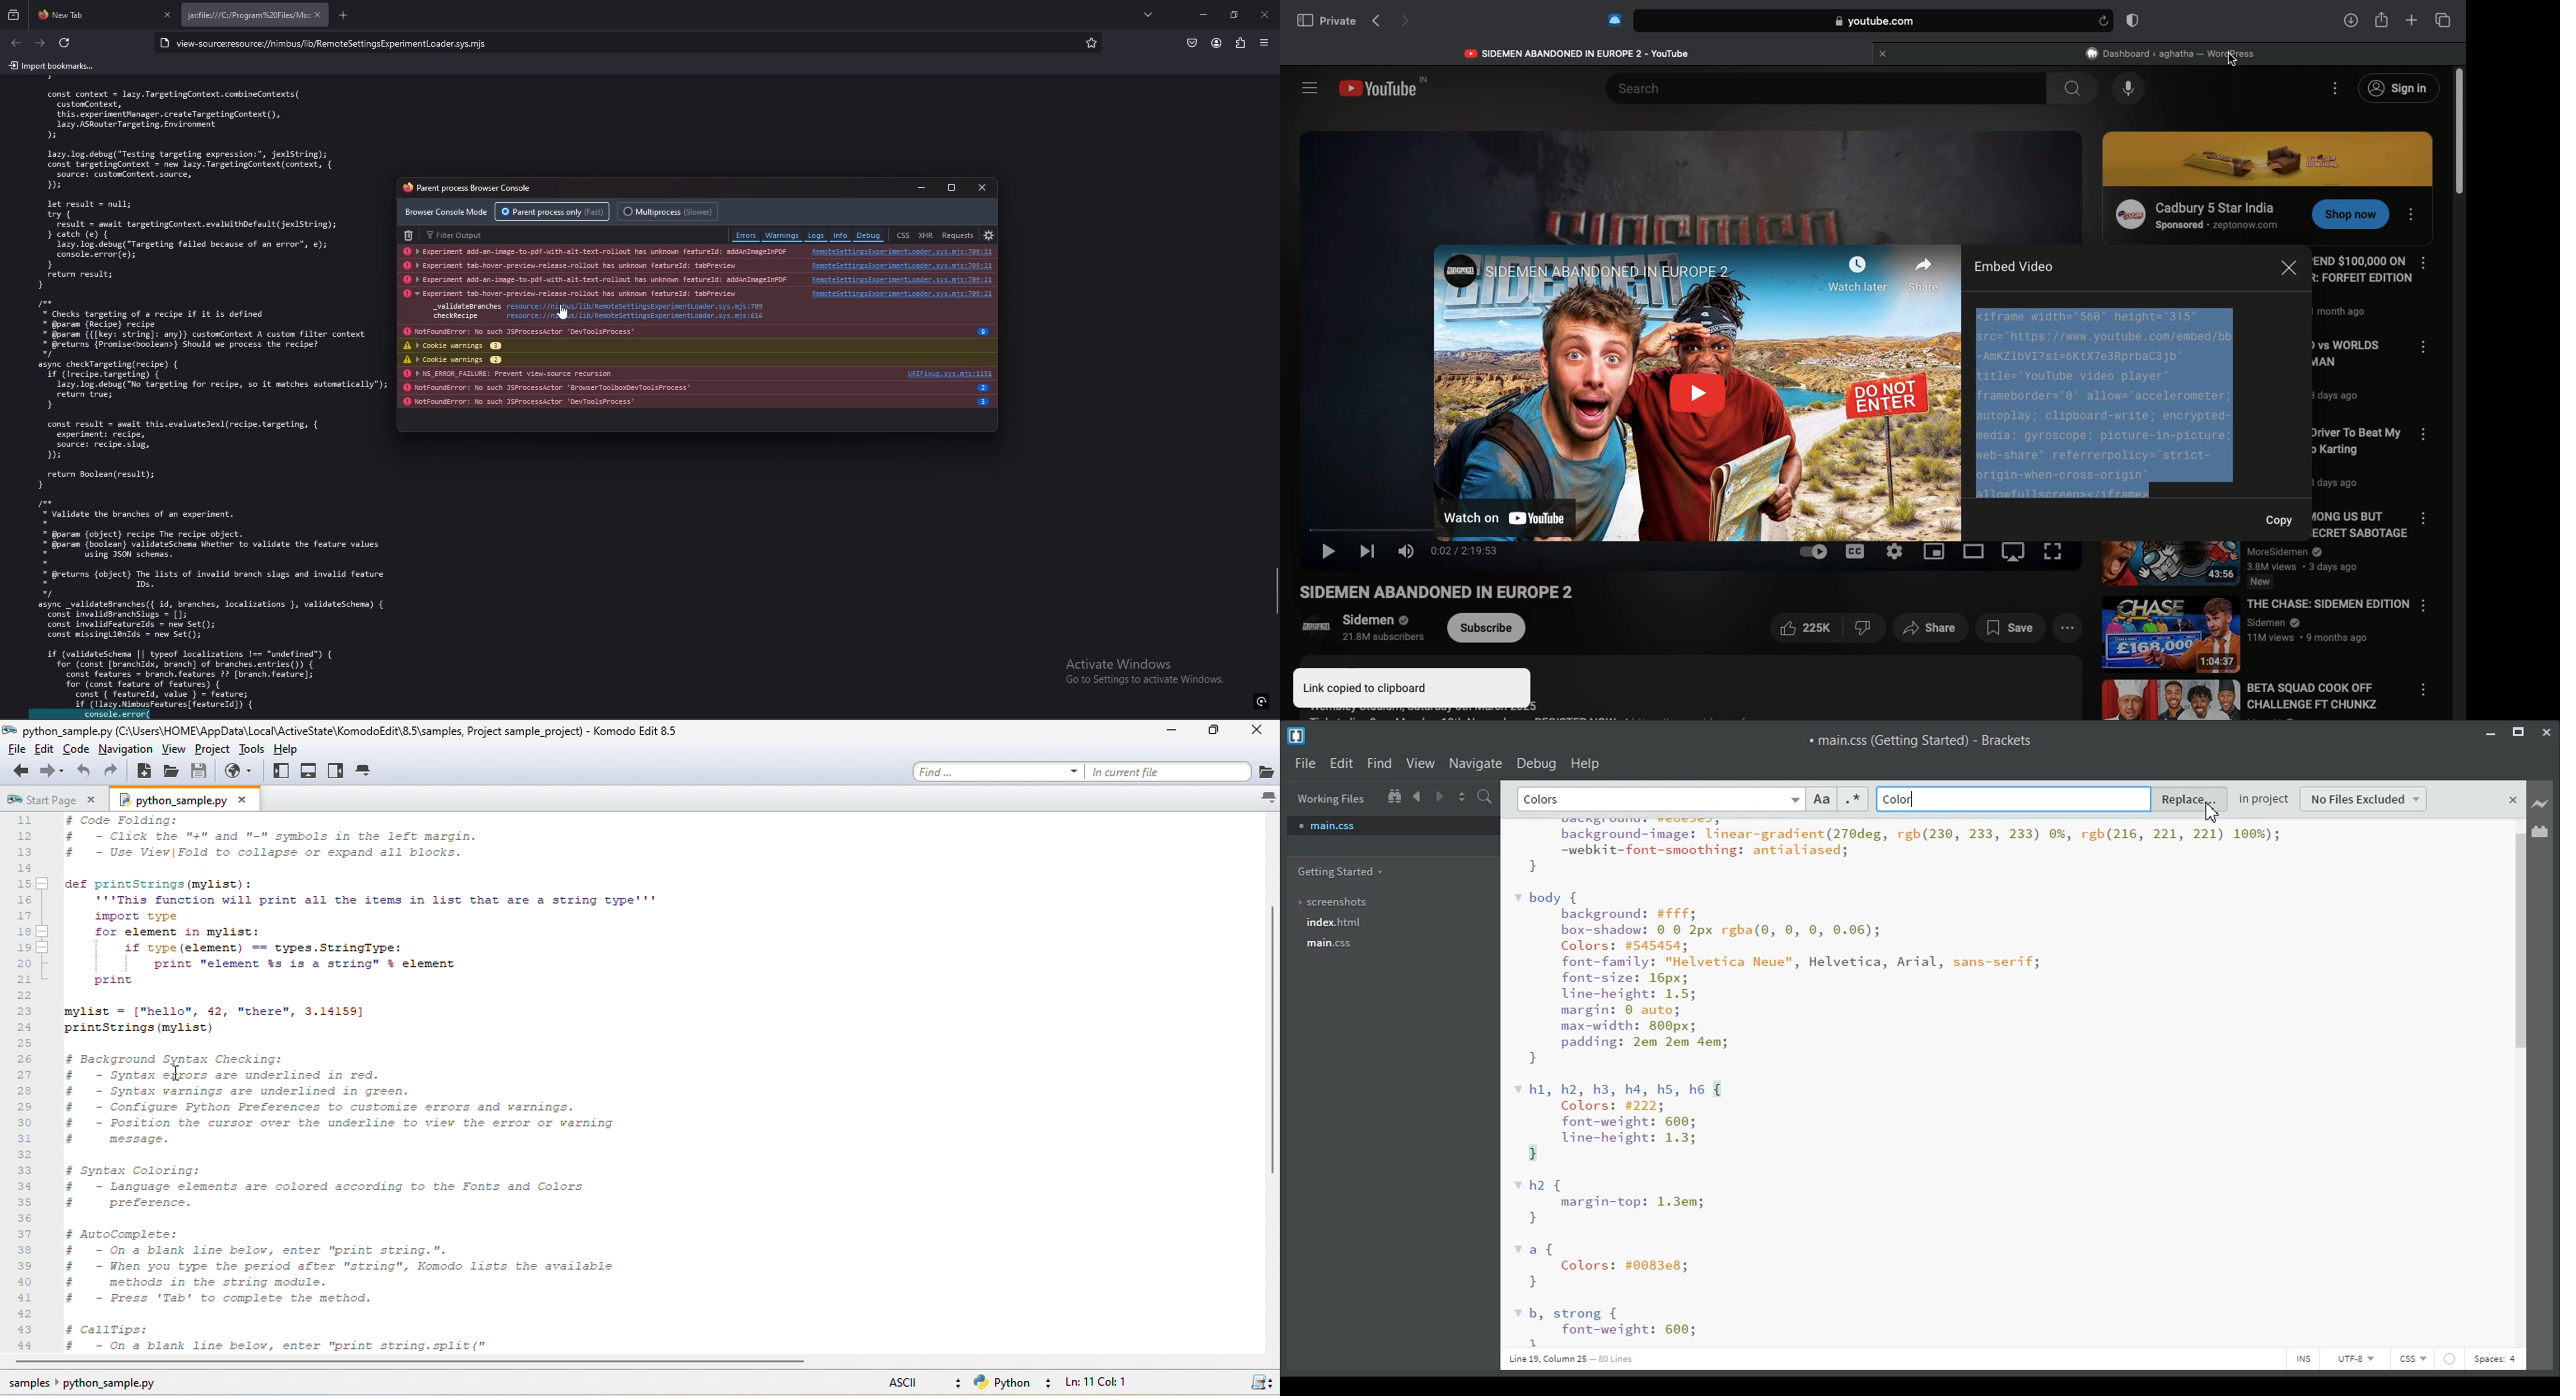 The height and width of the screenshot is (1400, 2576). Describe the element at coordinates (47, 752) in the screenshot. I see `edit` at that location.